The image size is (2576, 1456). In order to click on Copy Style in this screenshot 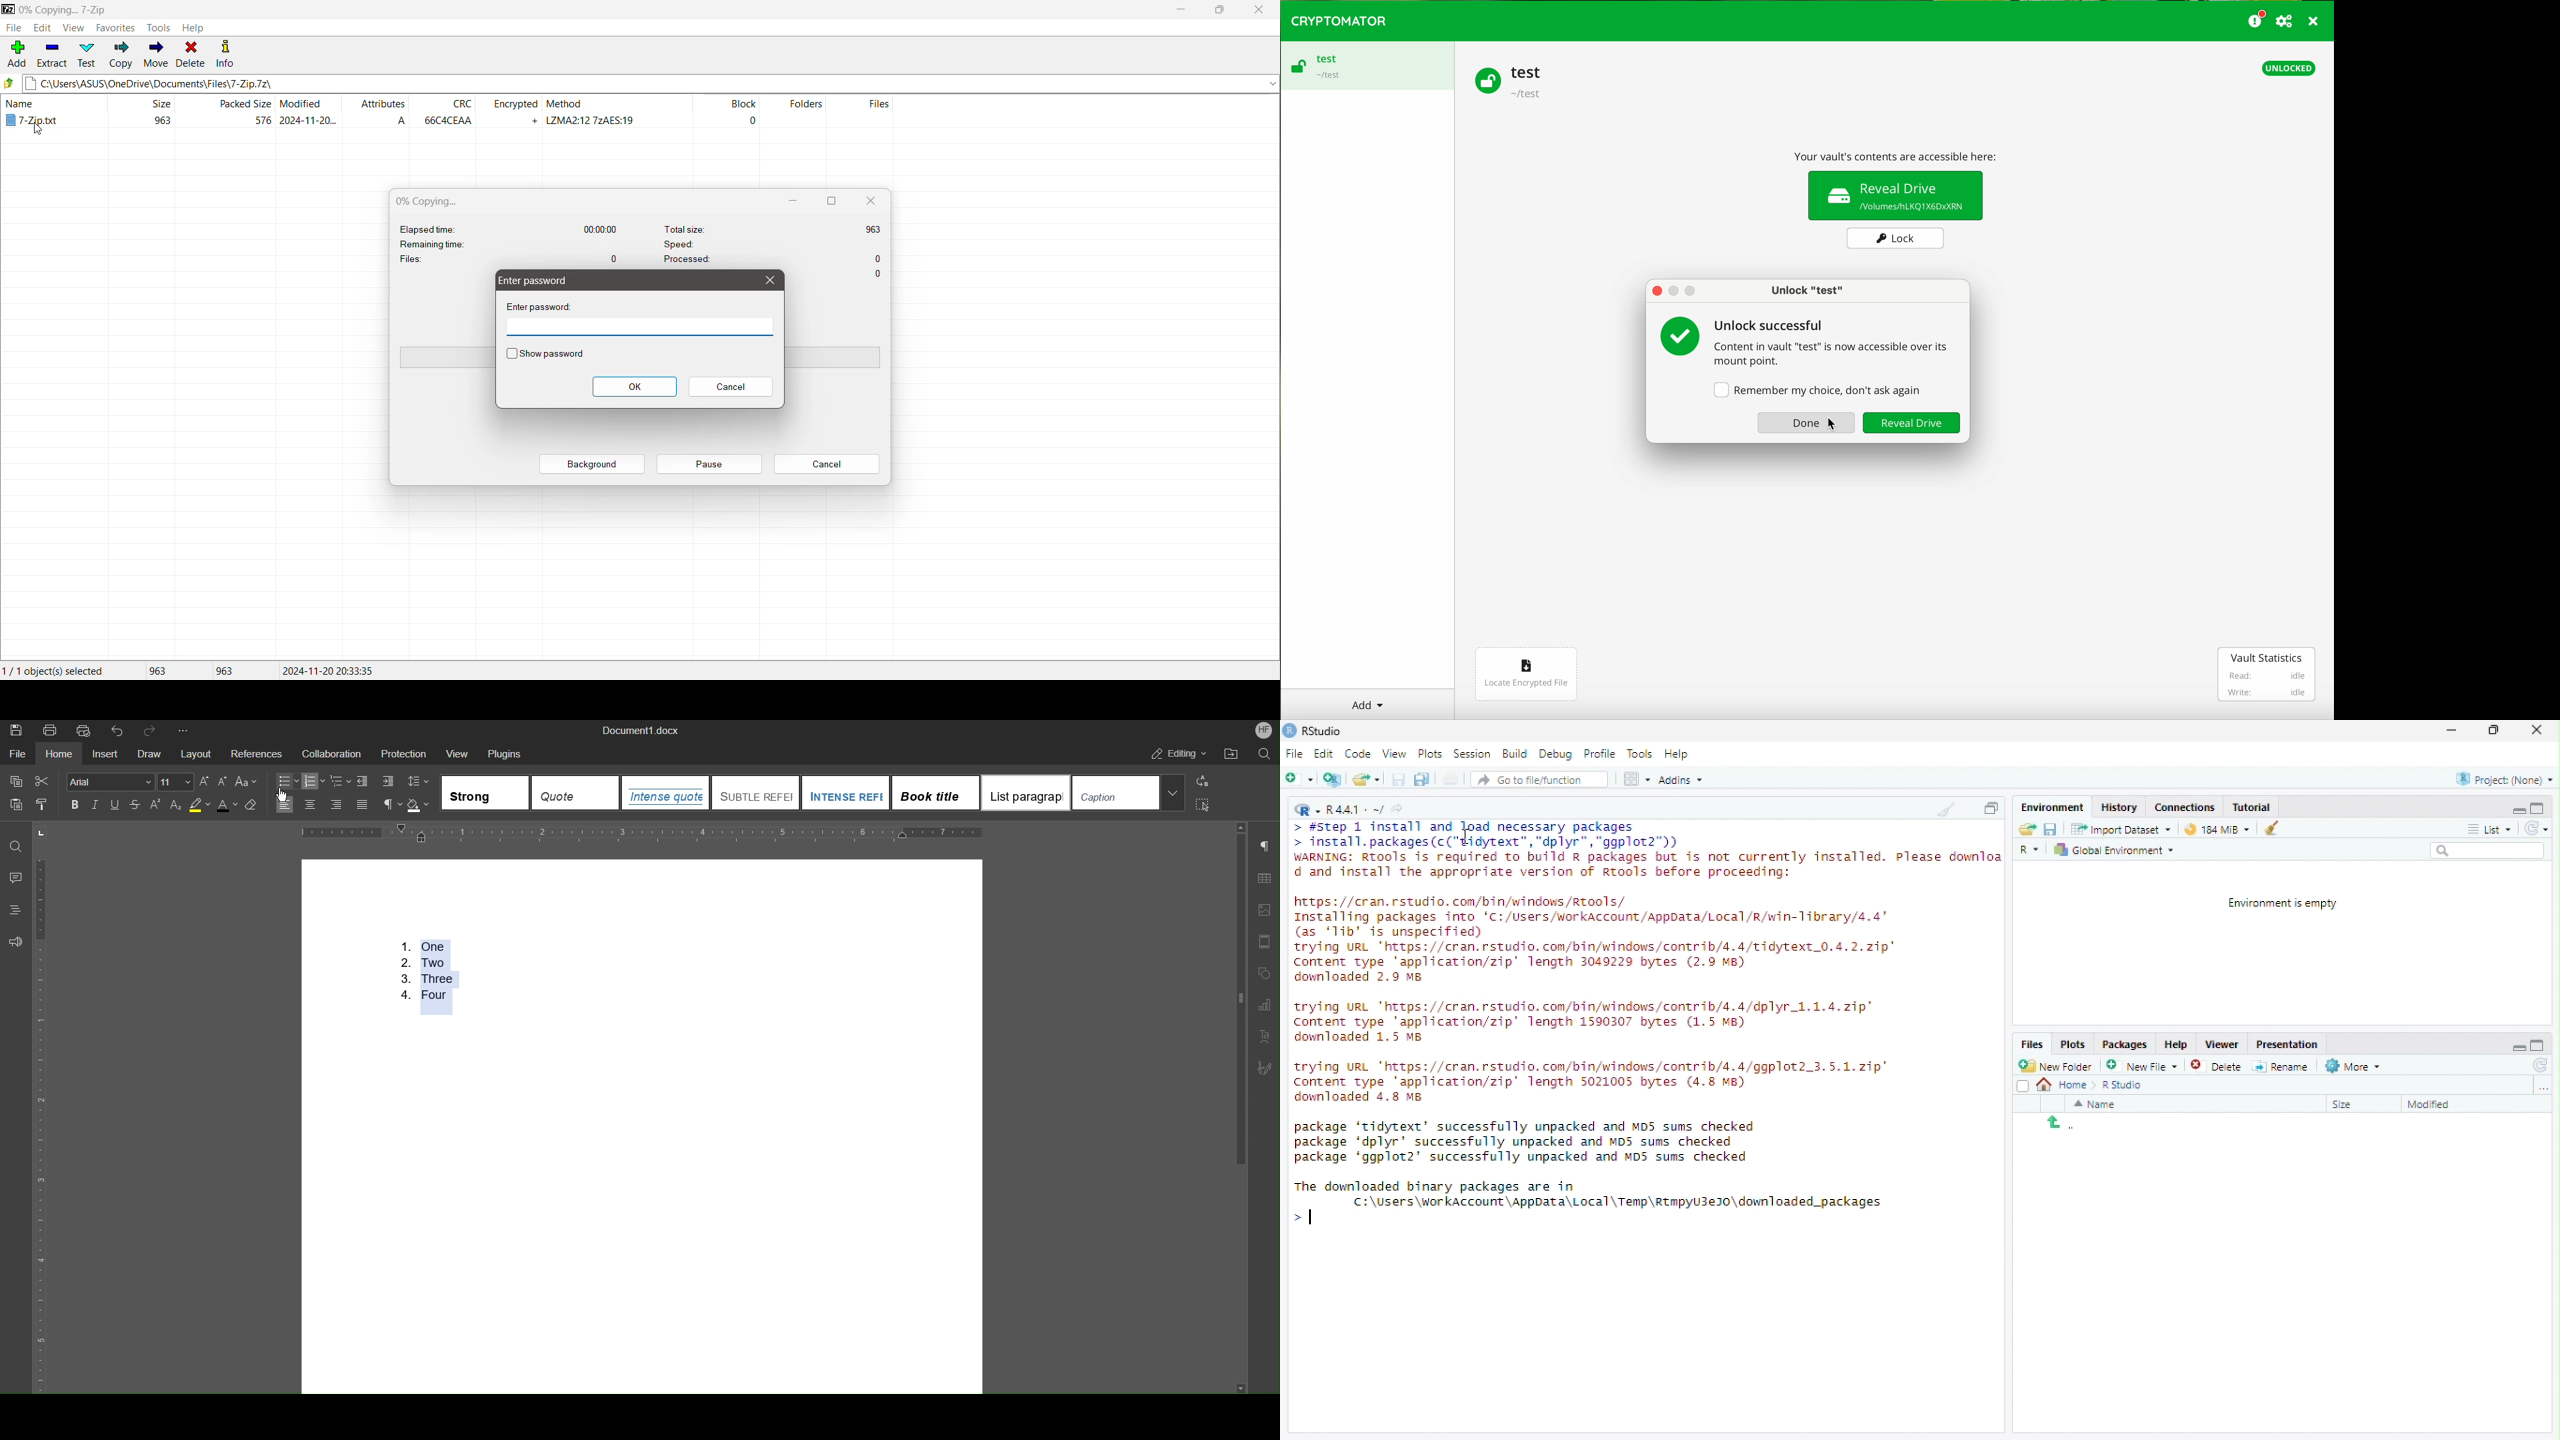, I will do `click(45, 805)`.